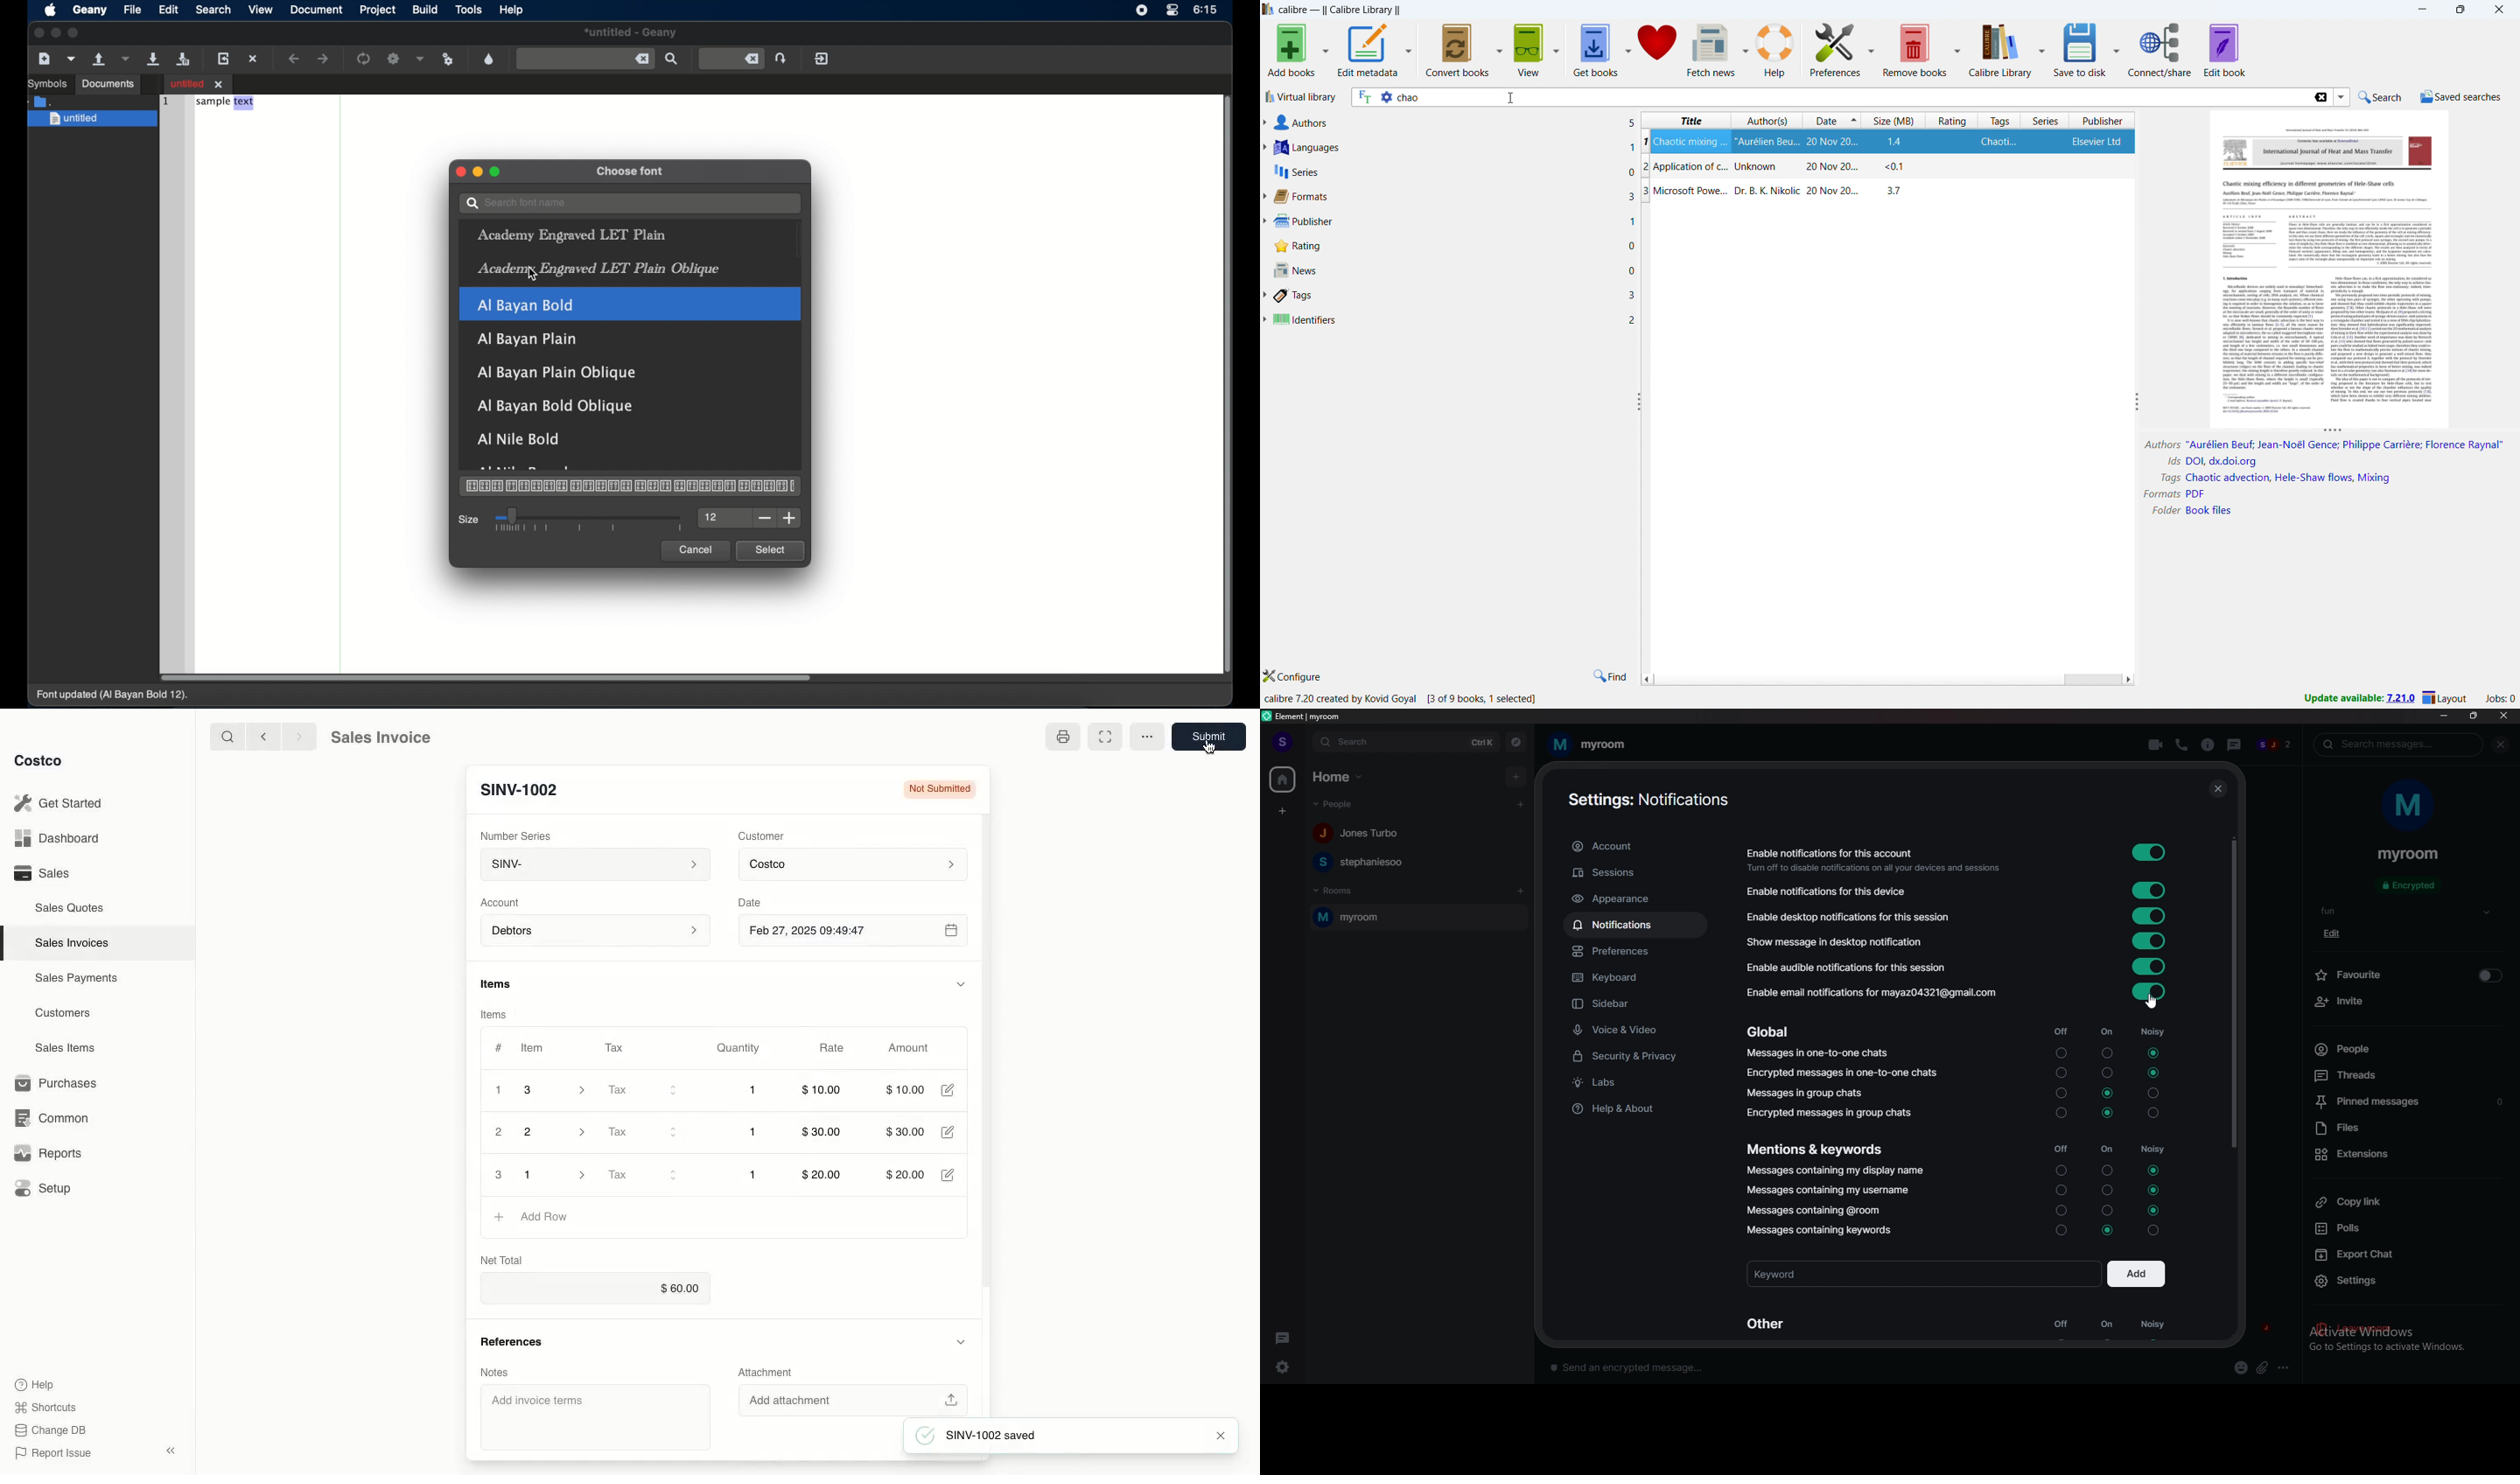 This screenshot has width=2520, height=1484. Describe the element at coordinates (1916, 49) in the screenshot. I see `remove books` at that location.